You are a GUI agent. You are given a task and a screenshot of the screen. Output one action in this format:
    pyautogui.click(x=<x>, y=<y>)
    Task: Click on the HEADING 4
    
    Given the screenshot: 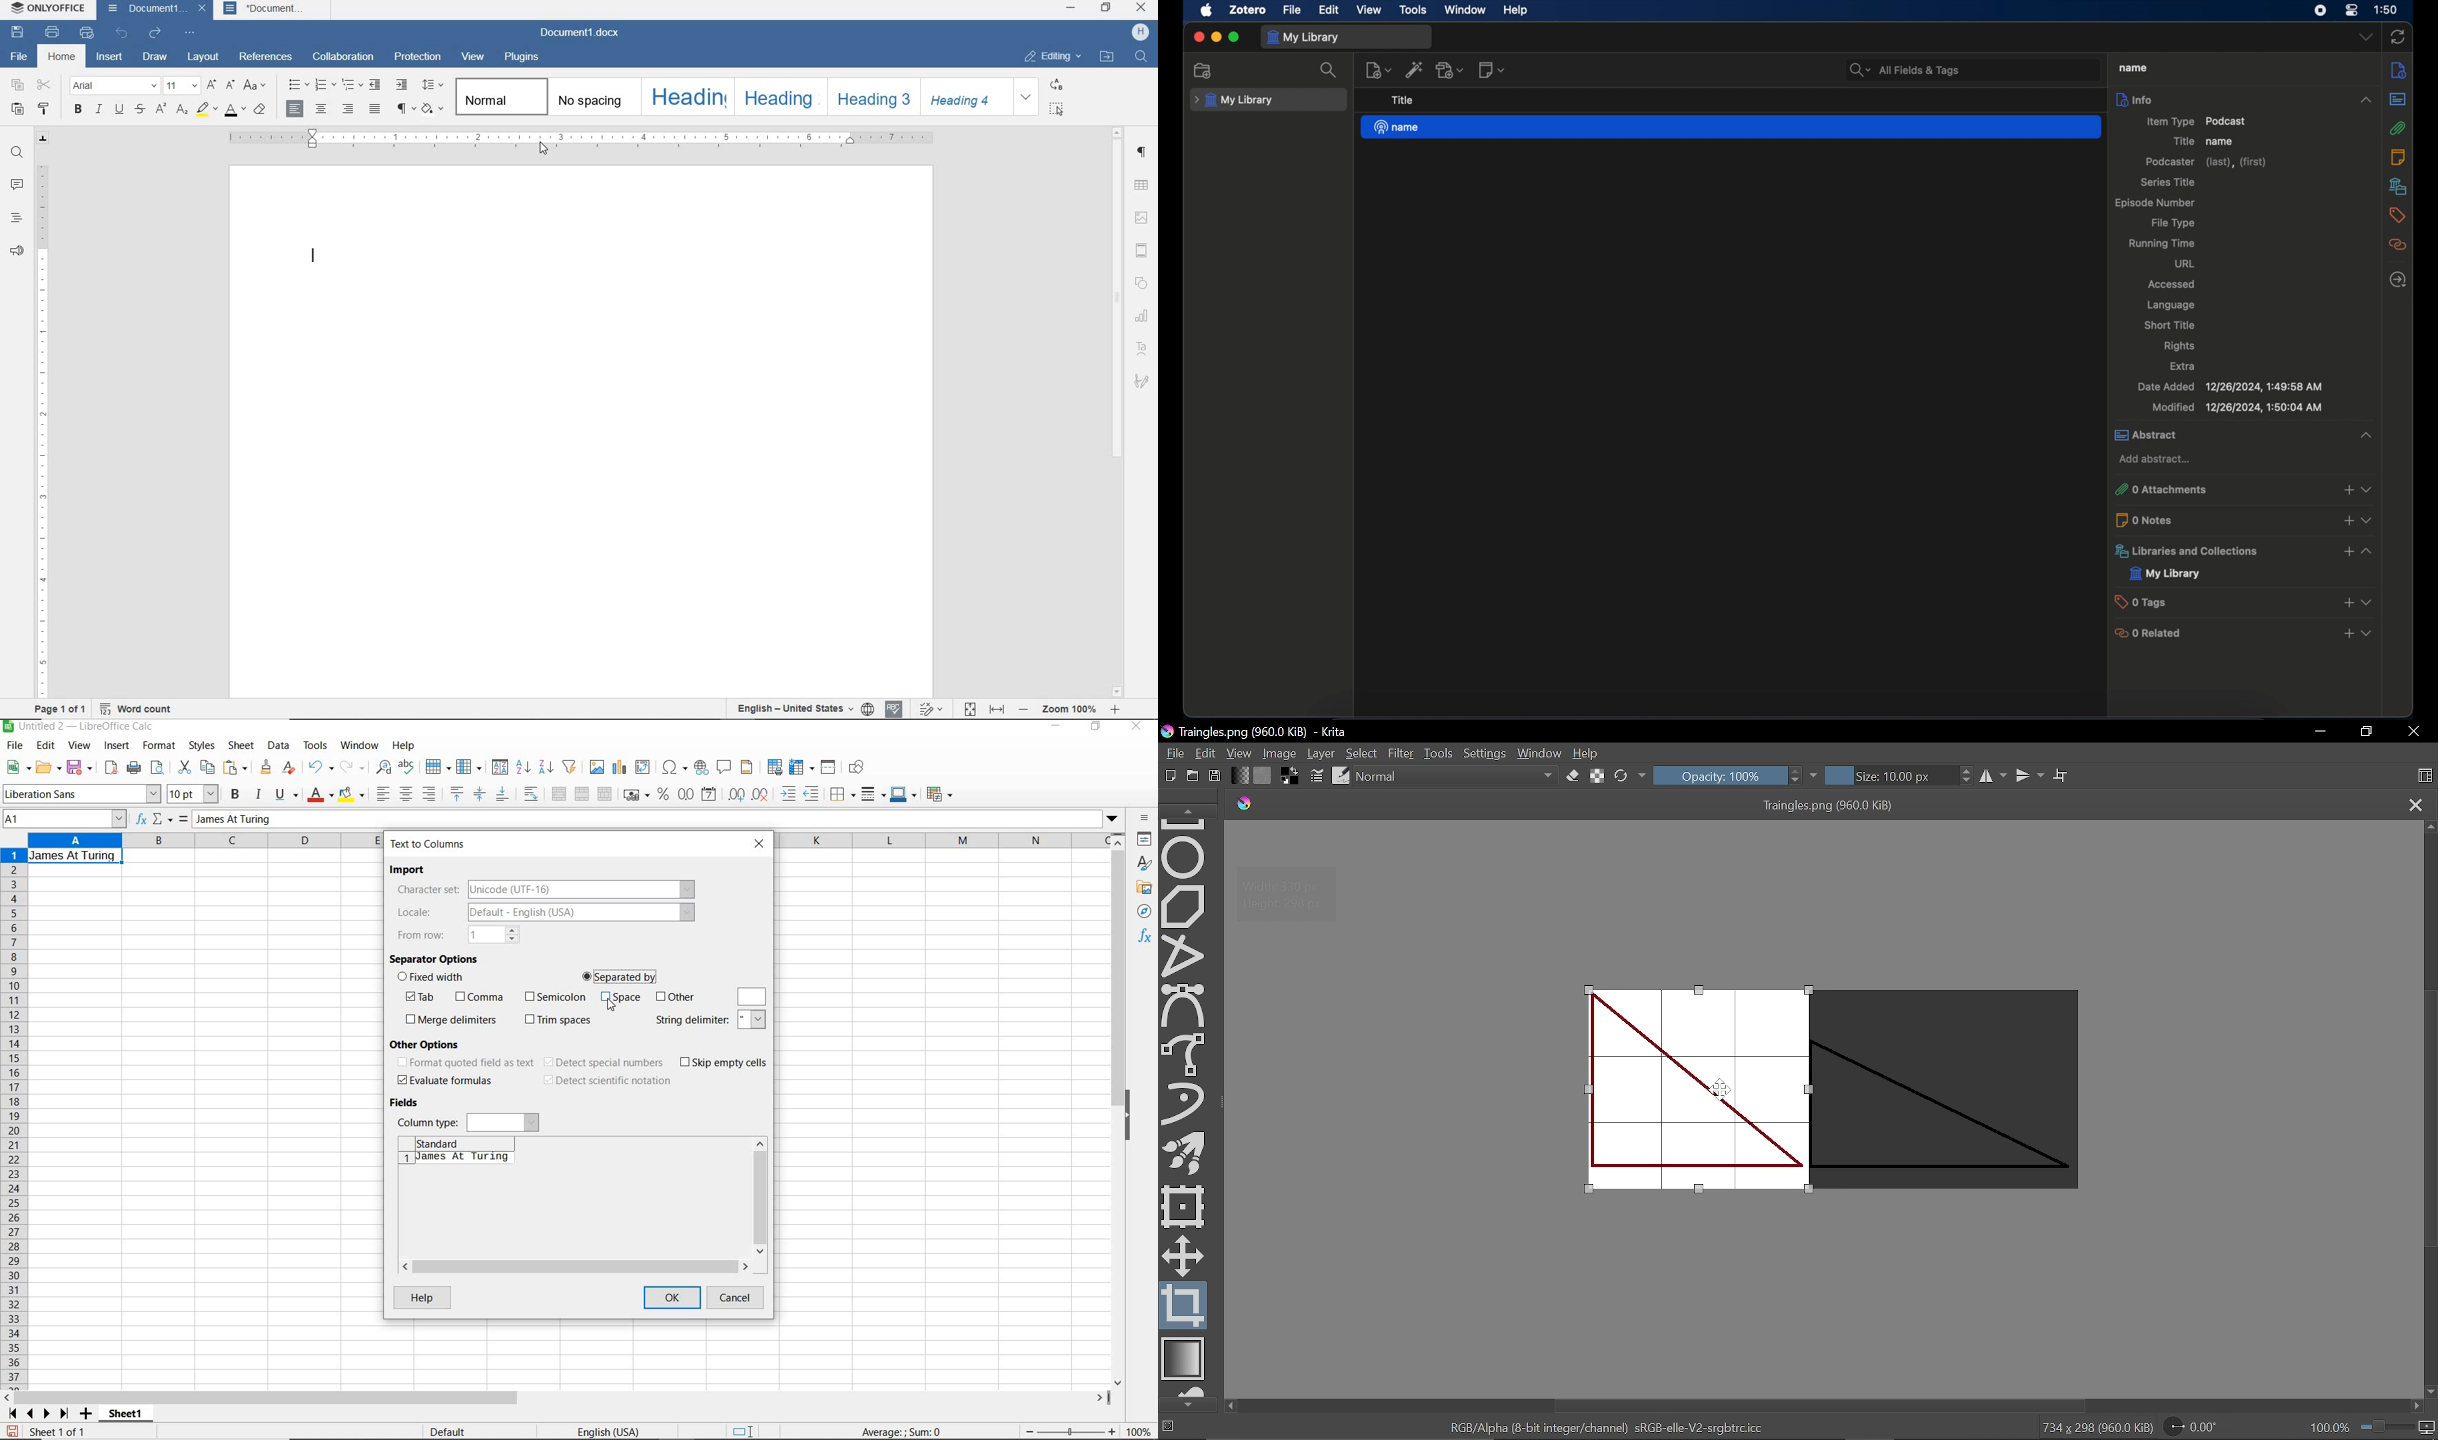 What is the action you would take?
    pyautogui.click(x=966, y=96)
    